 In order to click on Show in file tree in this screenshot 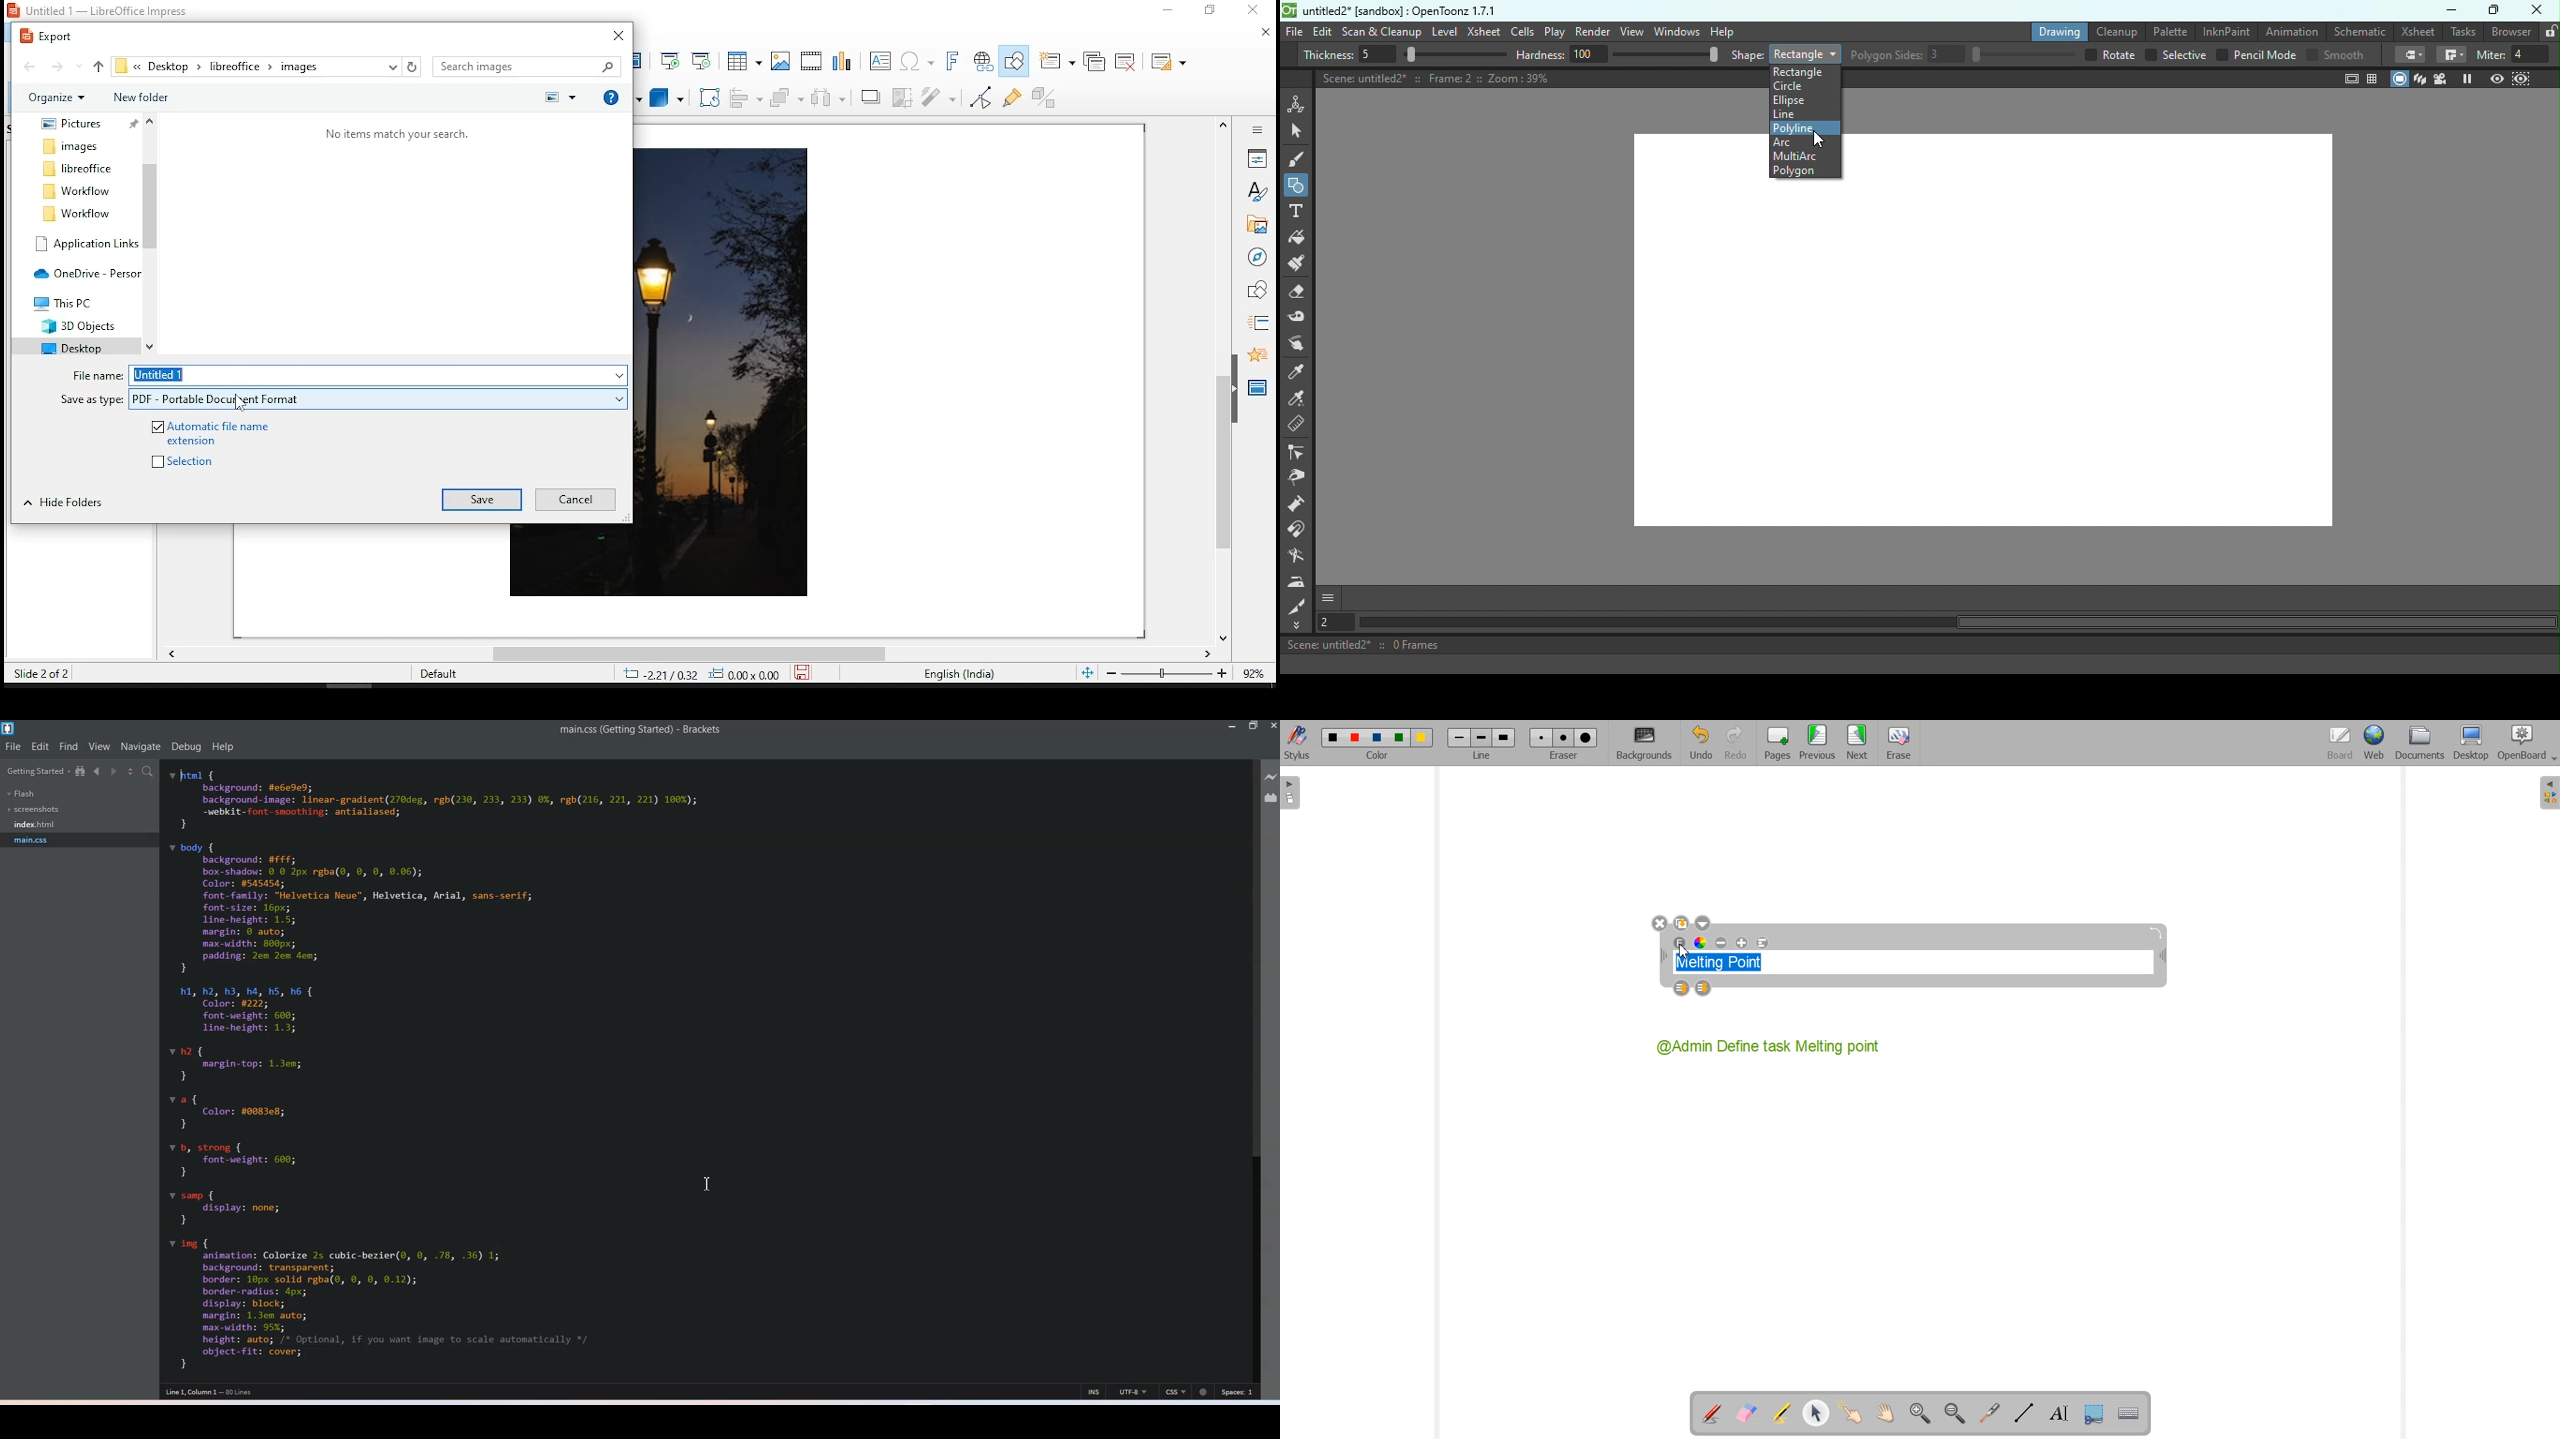, I will do `click(81, 771)`.